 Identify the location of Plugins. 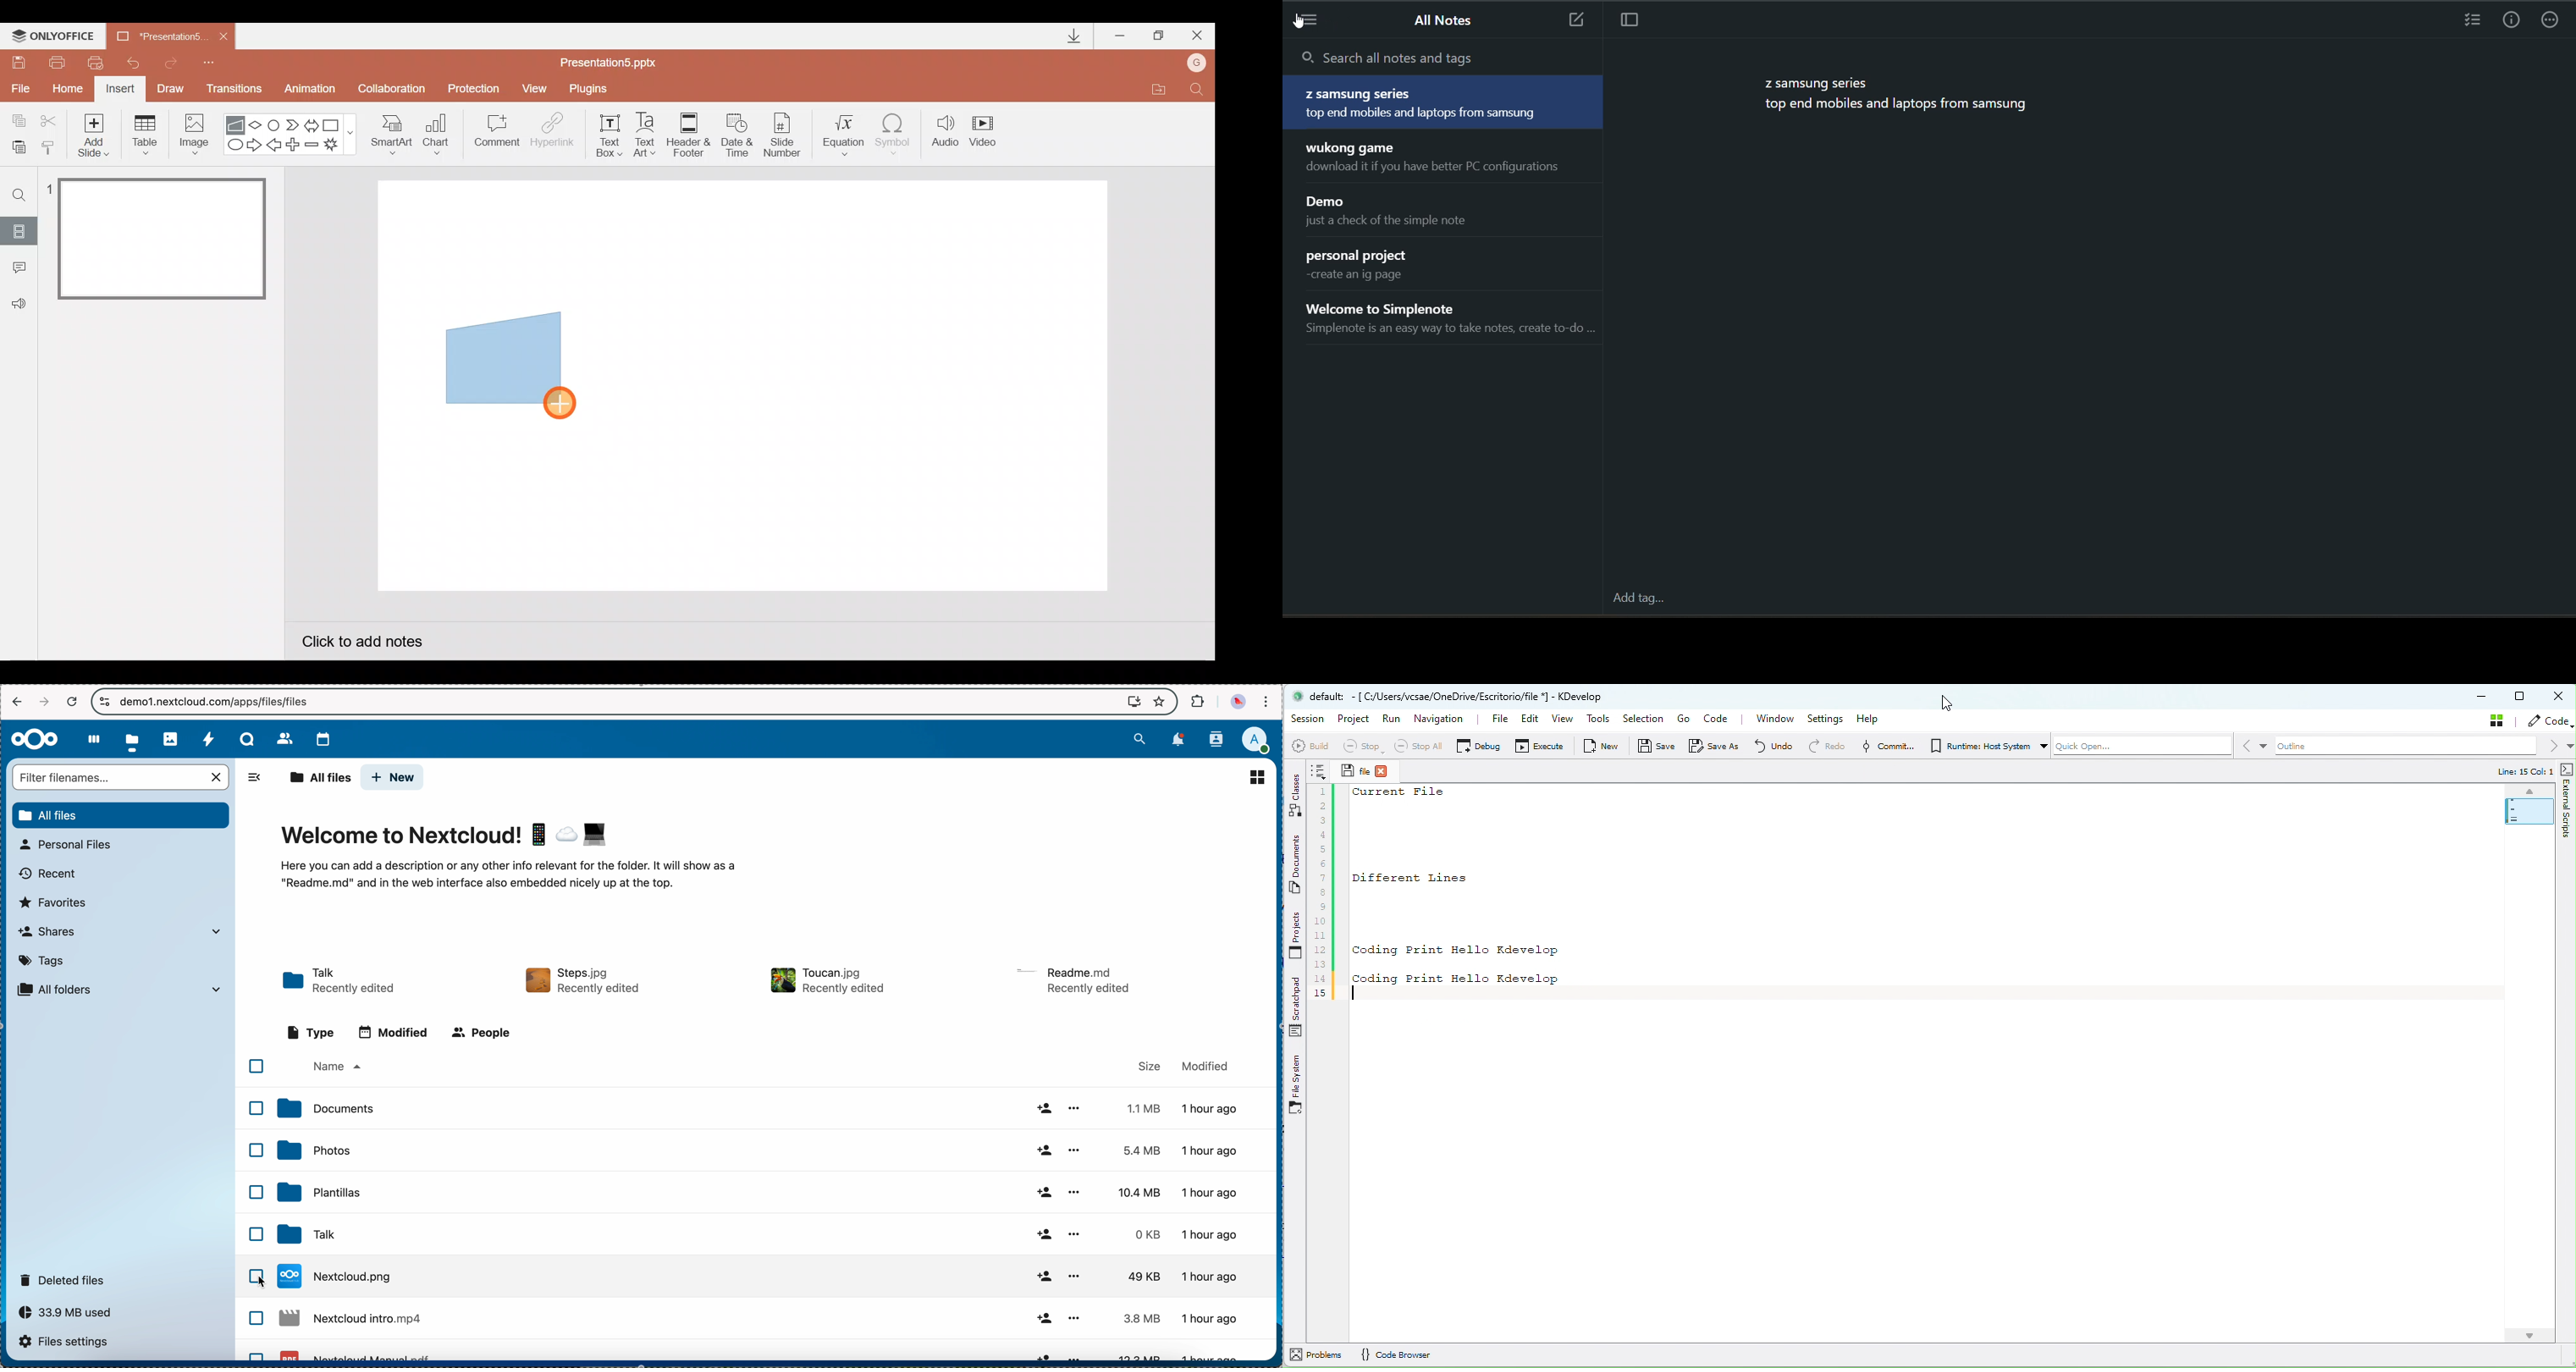
(592, 89).